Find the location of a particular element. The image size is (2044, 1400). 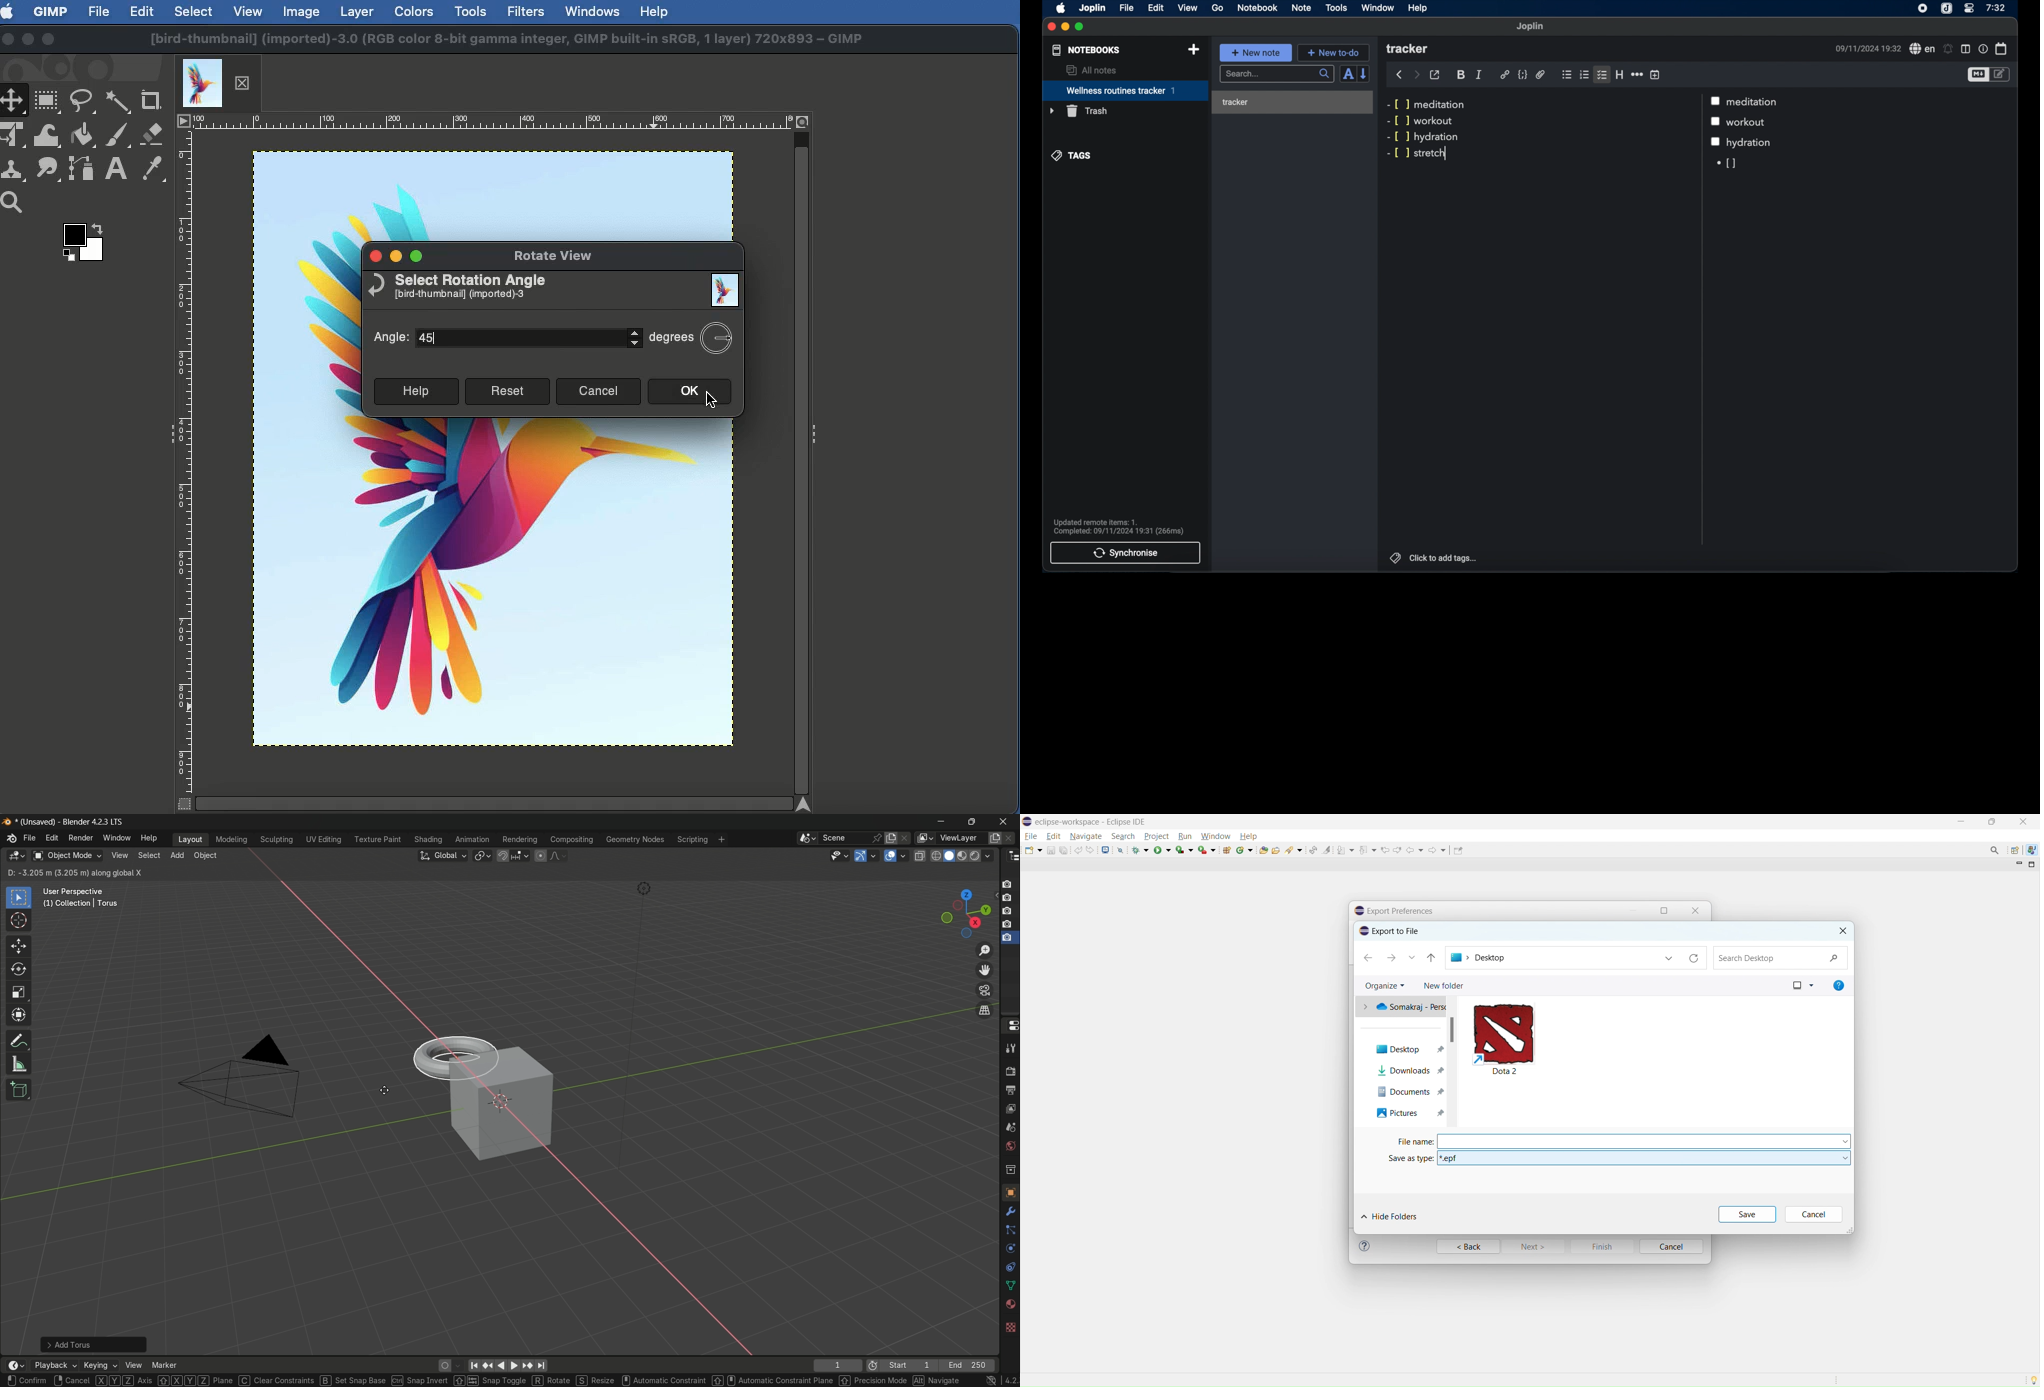

close is located at coordinates (1052, 27).